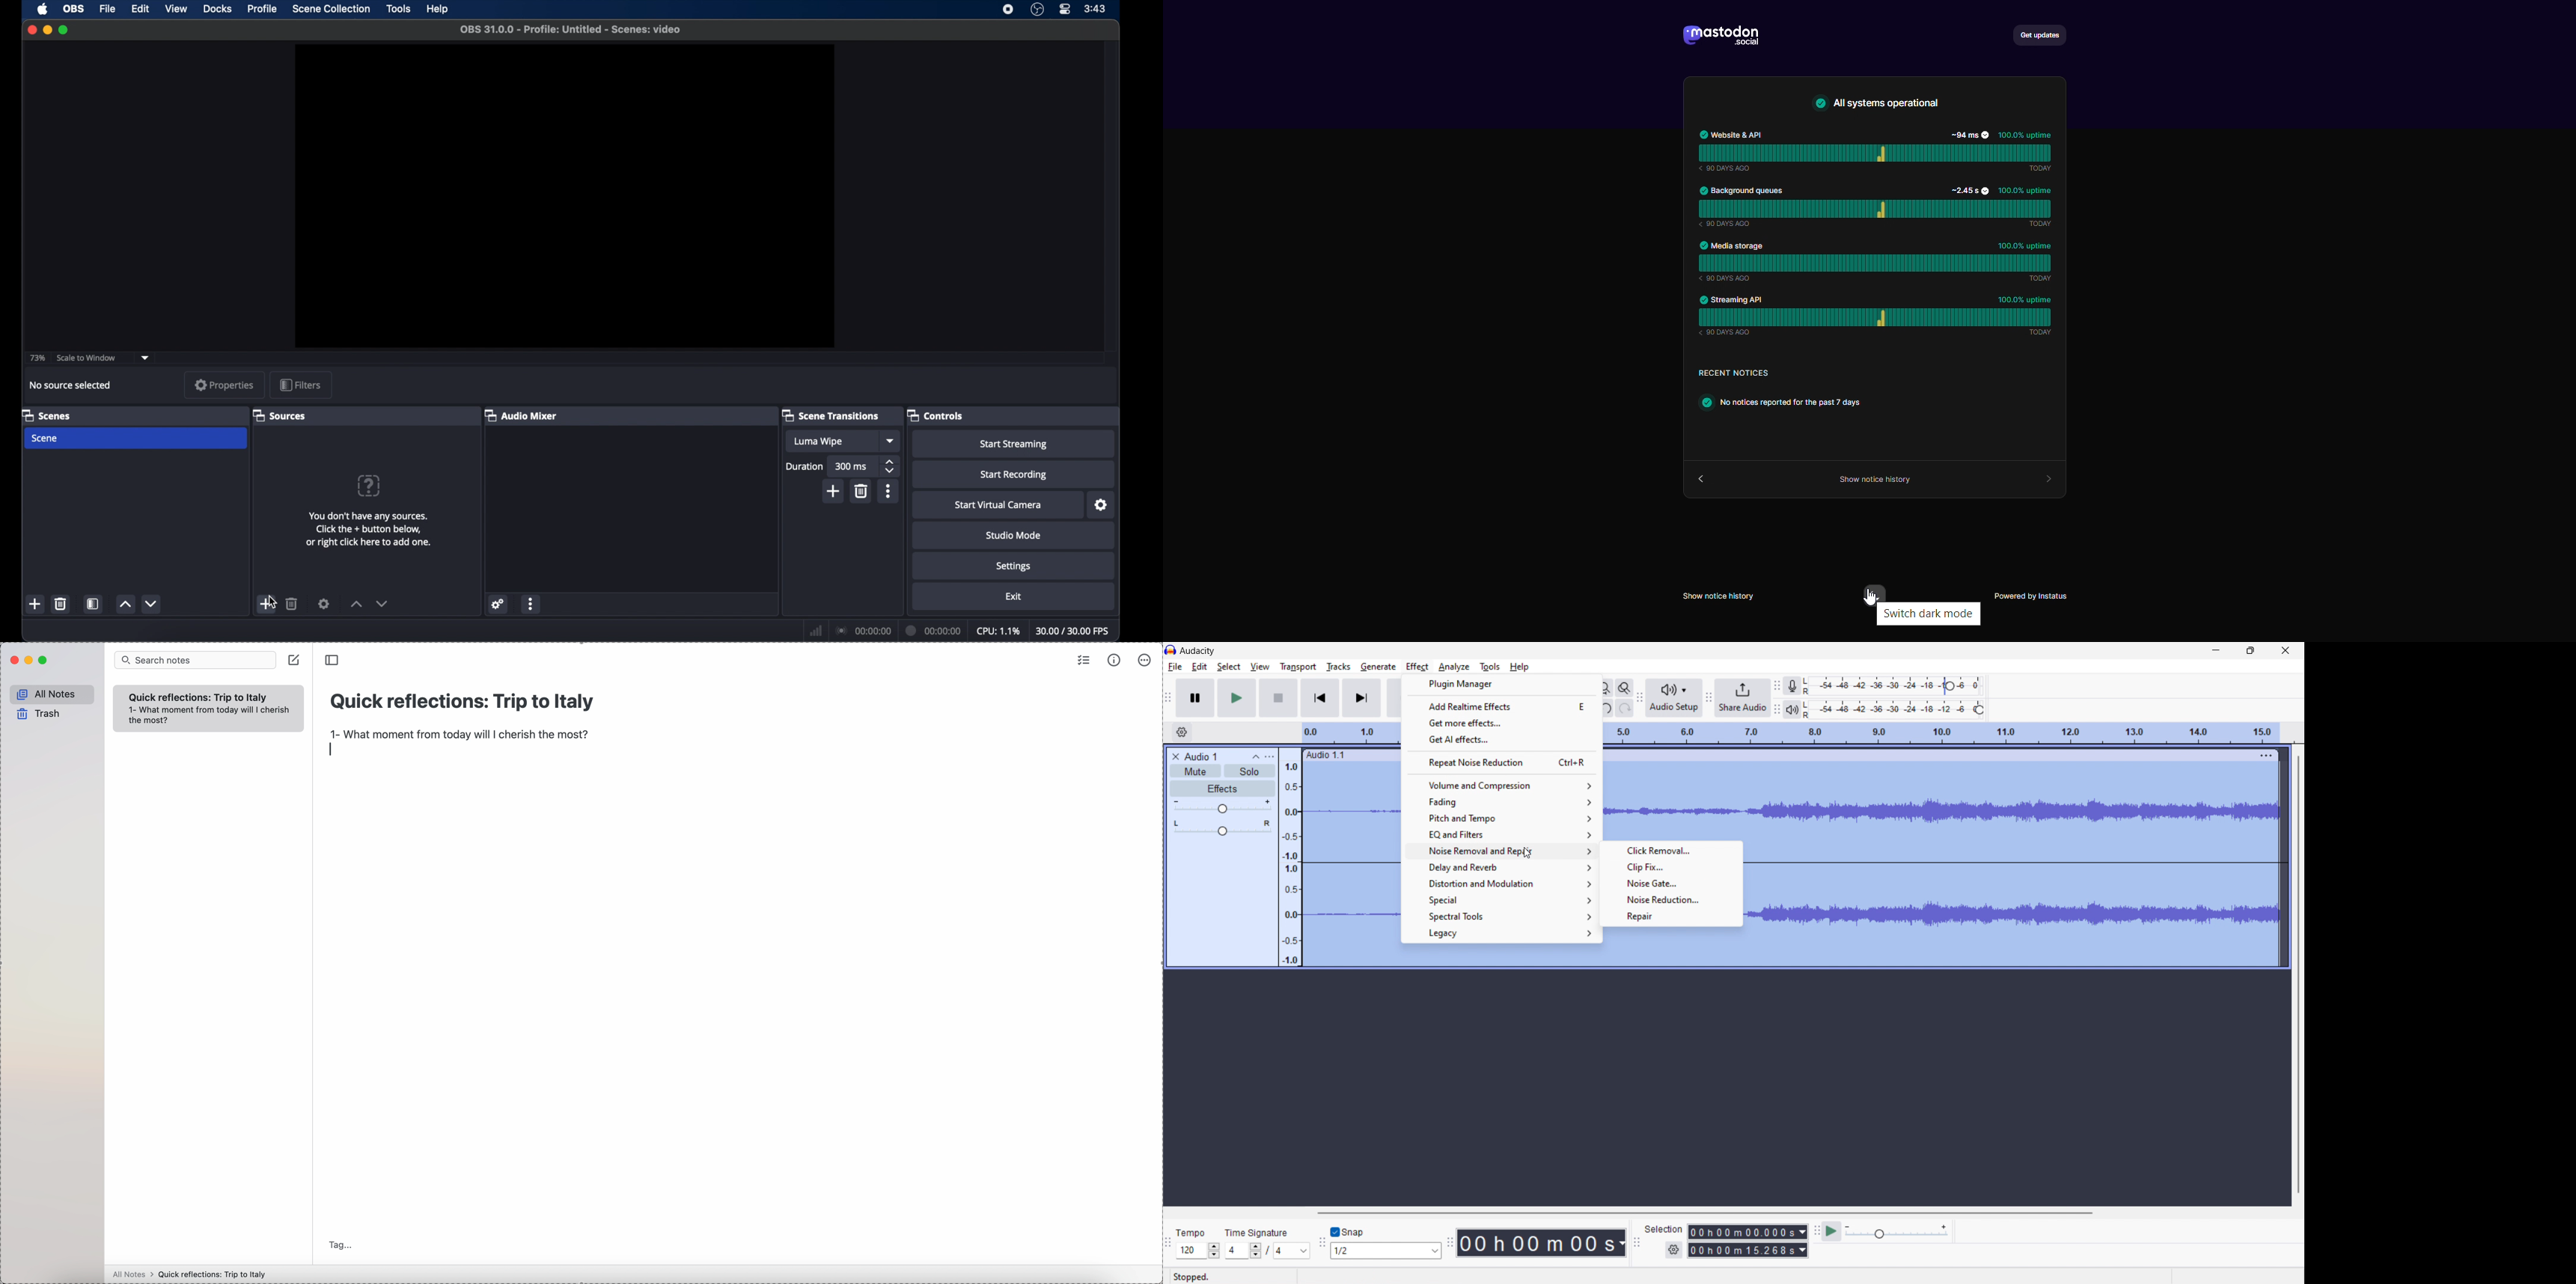 The width and height of the screenshot is (2576, 1288). What do you see at coordinates (1195, 698) in the screenshot?
I see `pause` at bounding box center [1195, 698].